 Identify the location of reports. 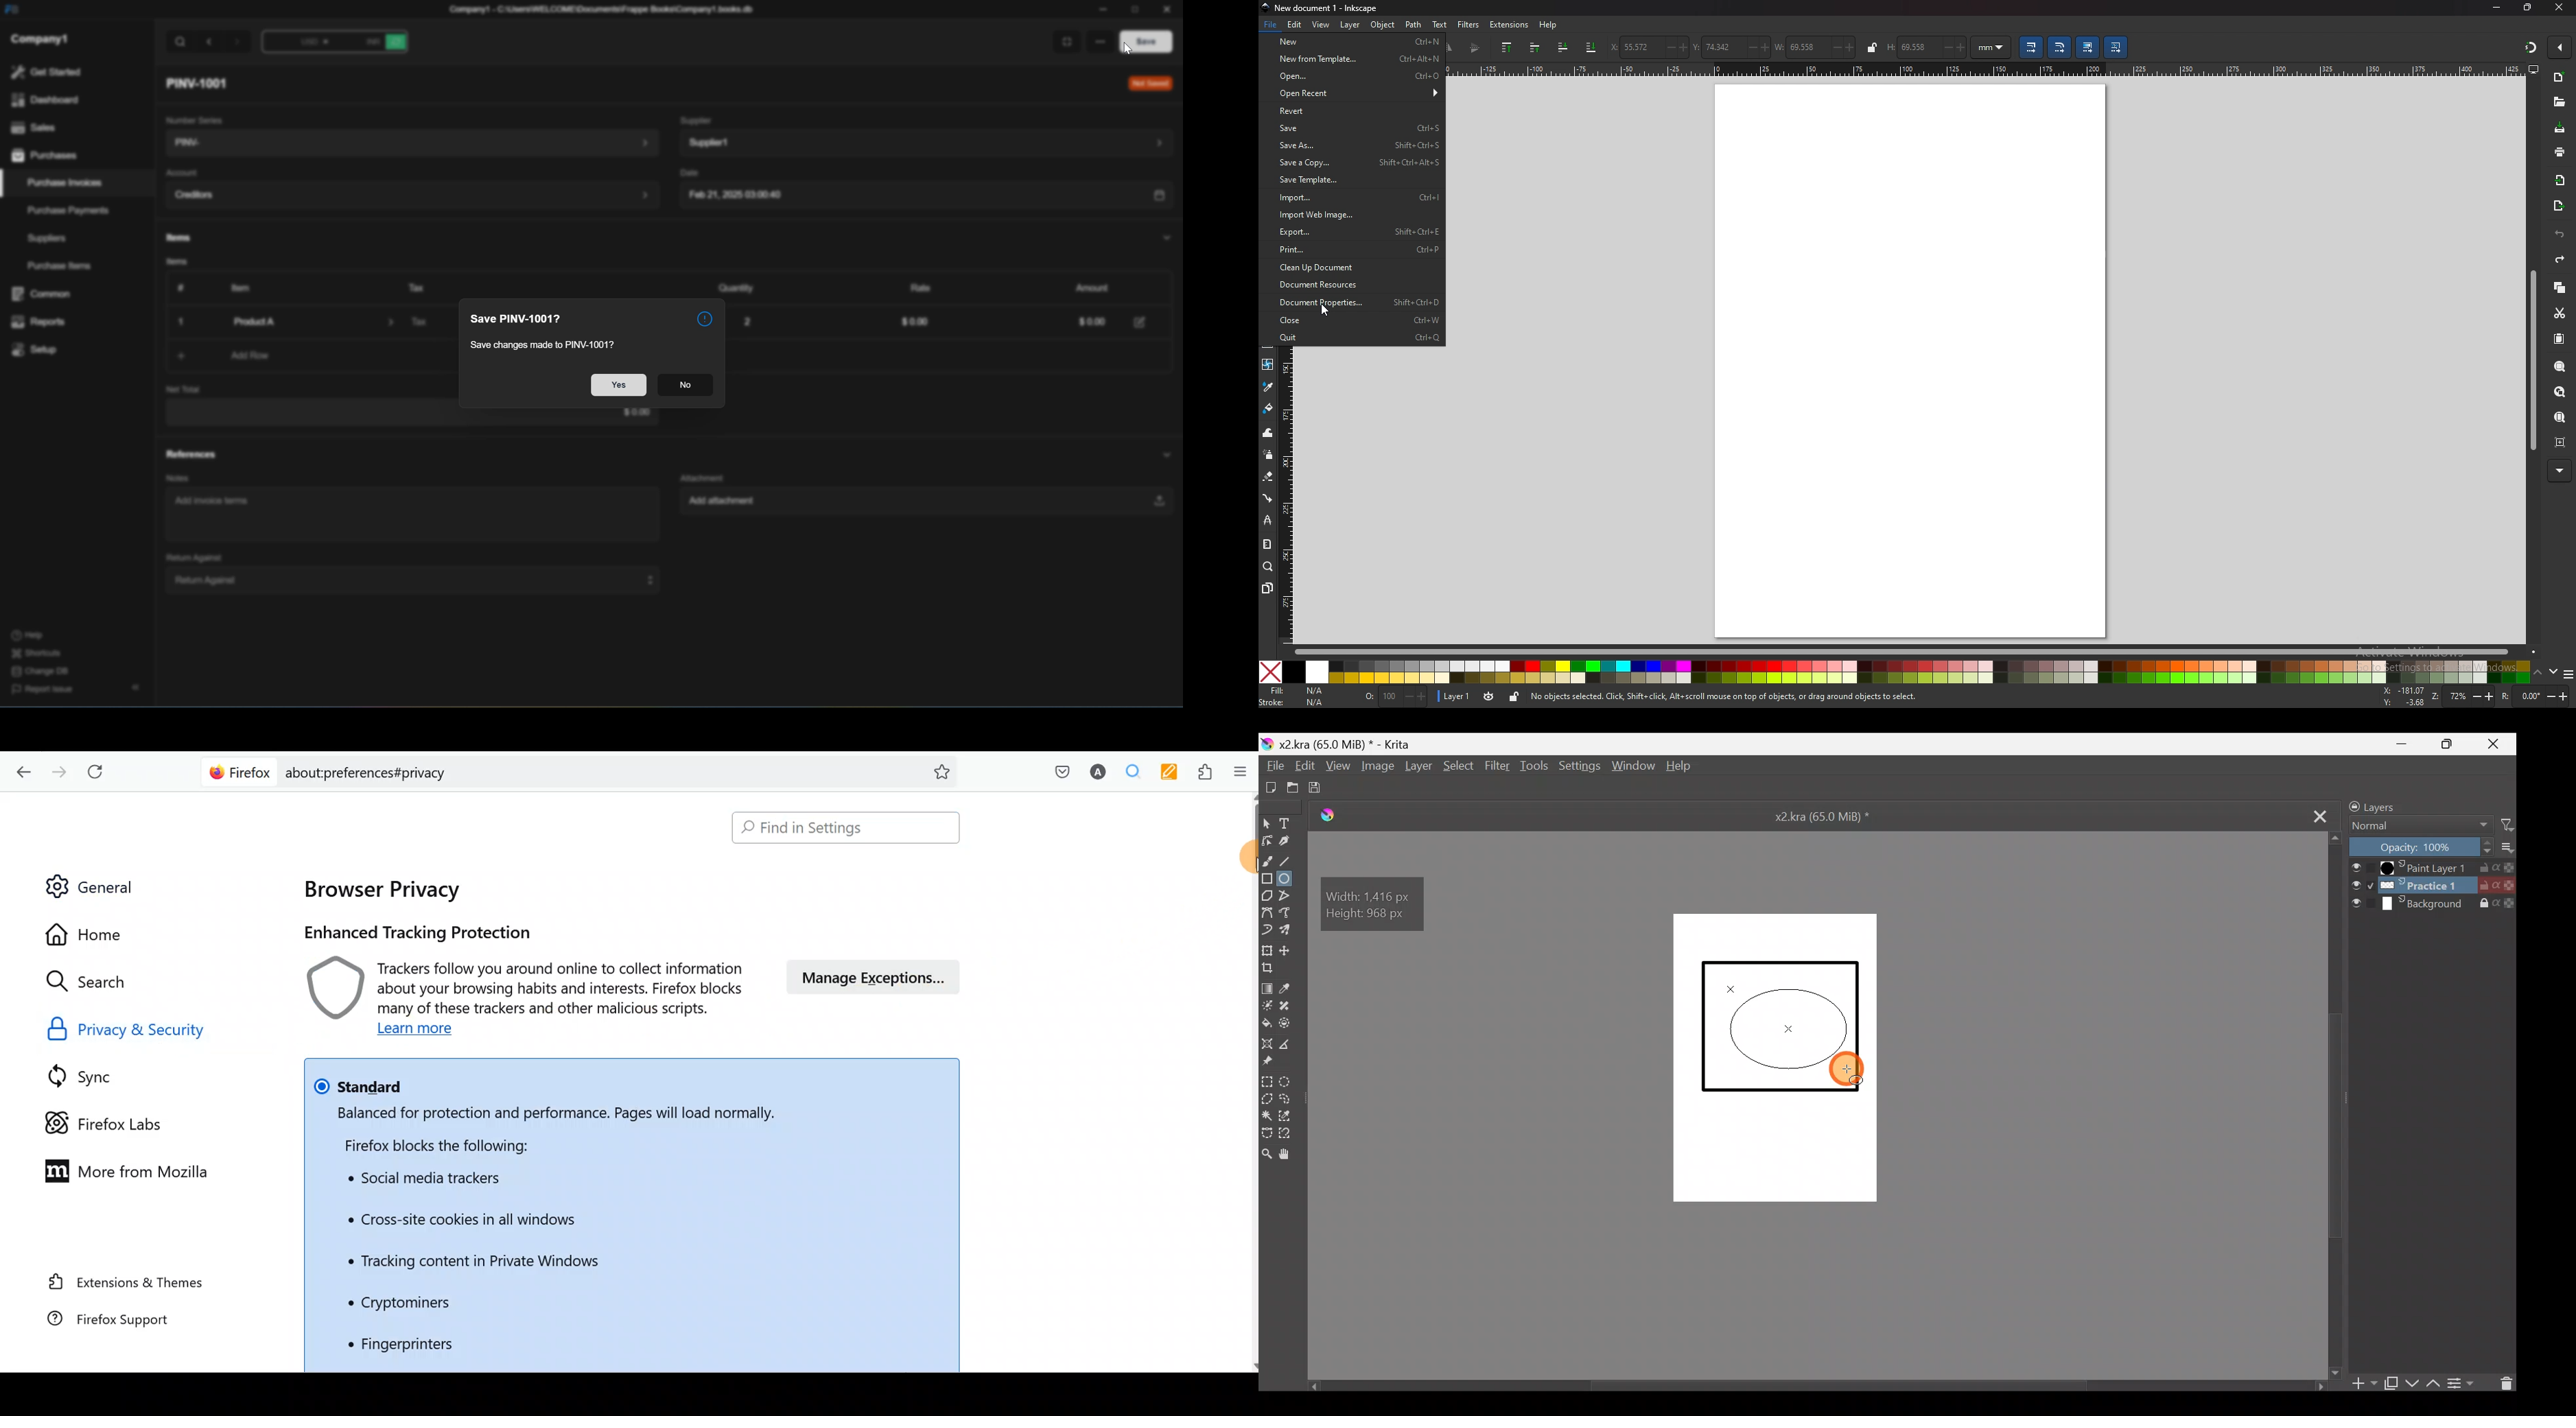
(39, 323).